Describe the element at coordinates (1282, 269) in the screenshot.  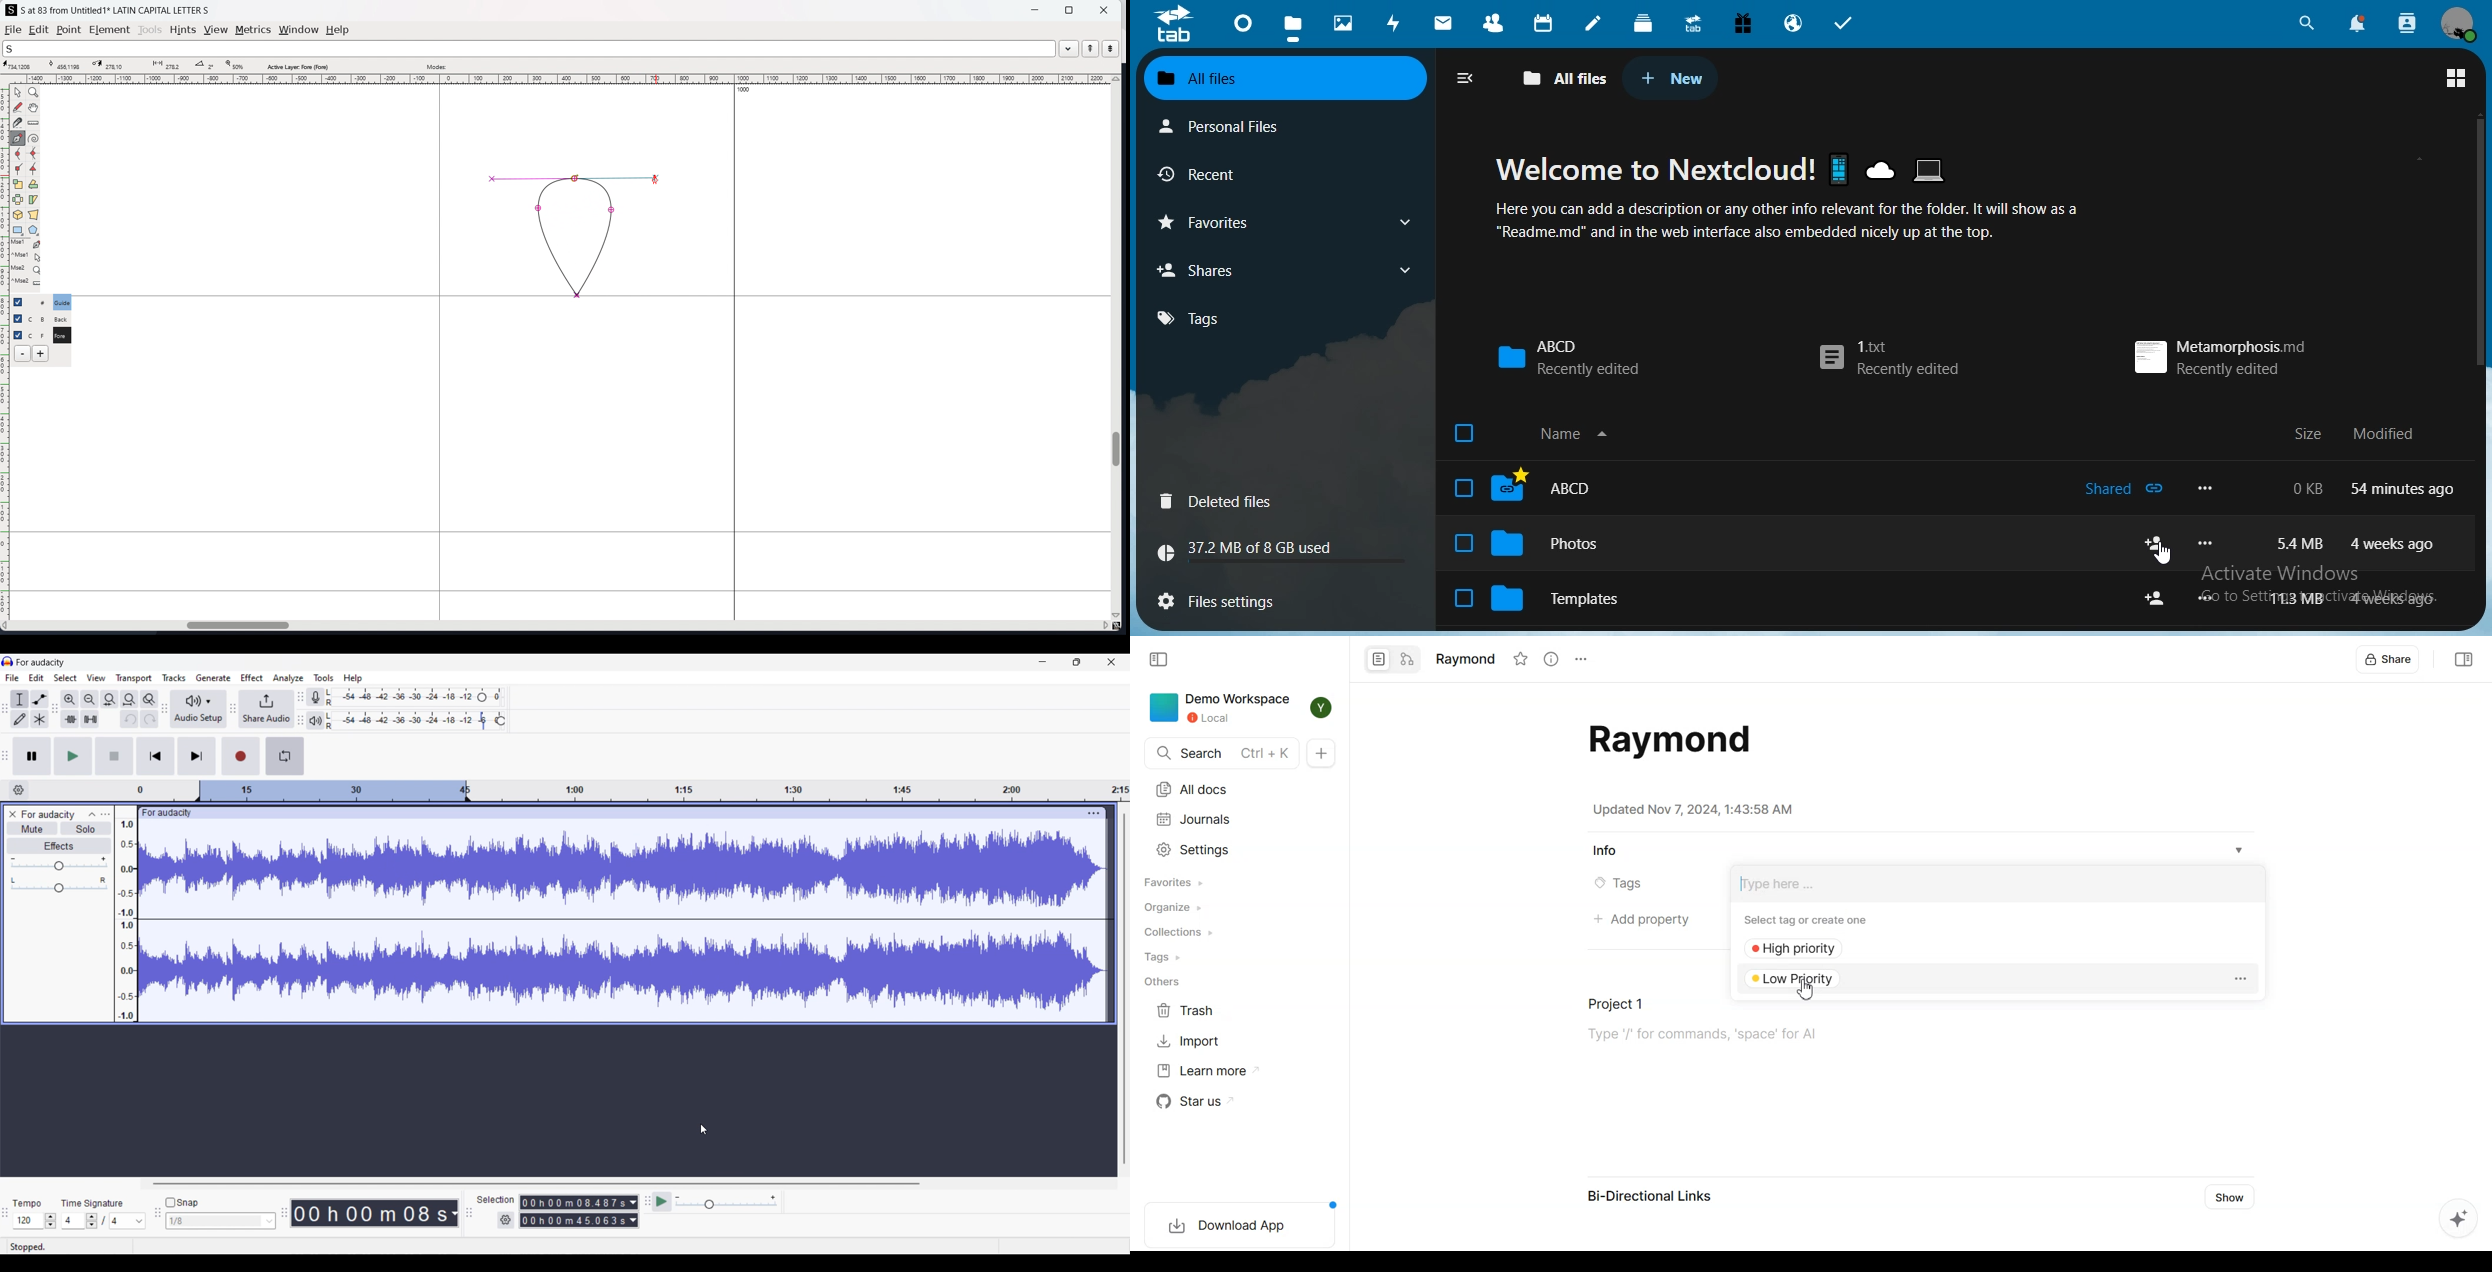
I see `shares` at that location.